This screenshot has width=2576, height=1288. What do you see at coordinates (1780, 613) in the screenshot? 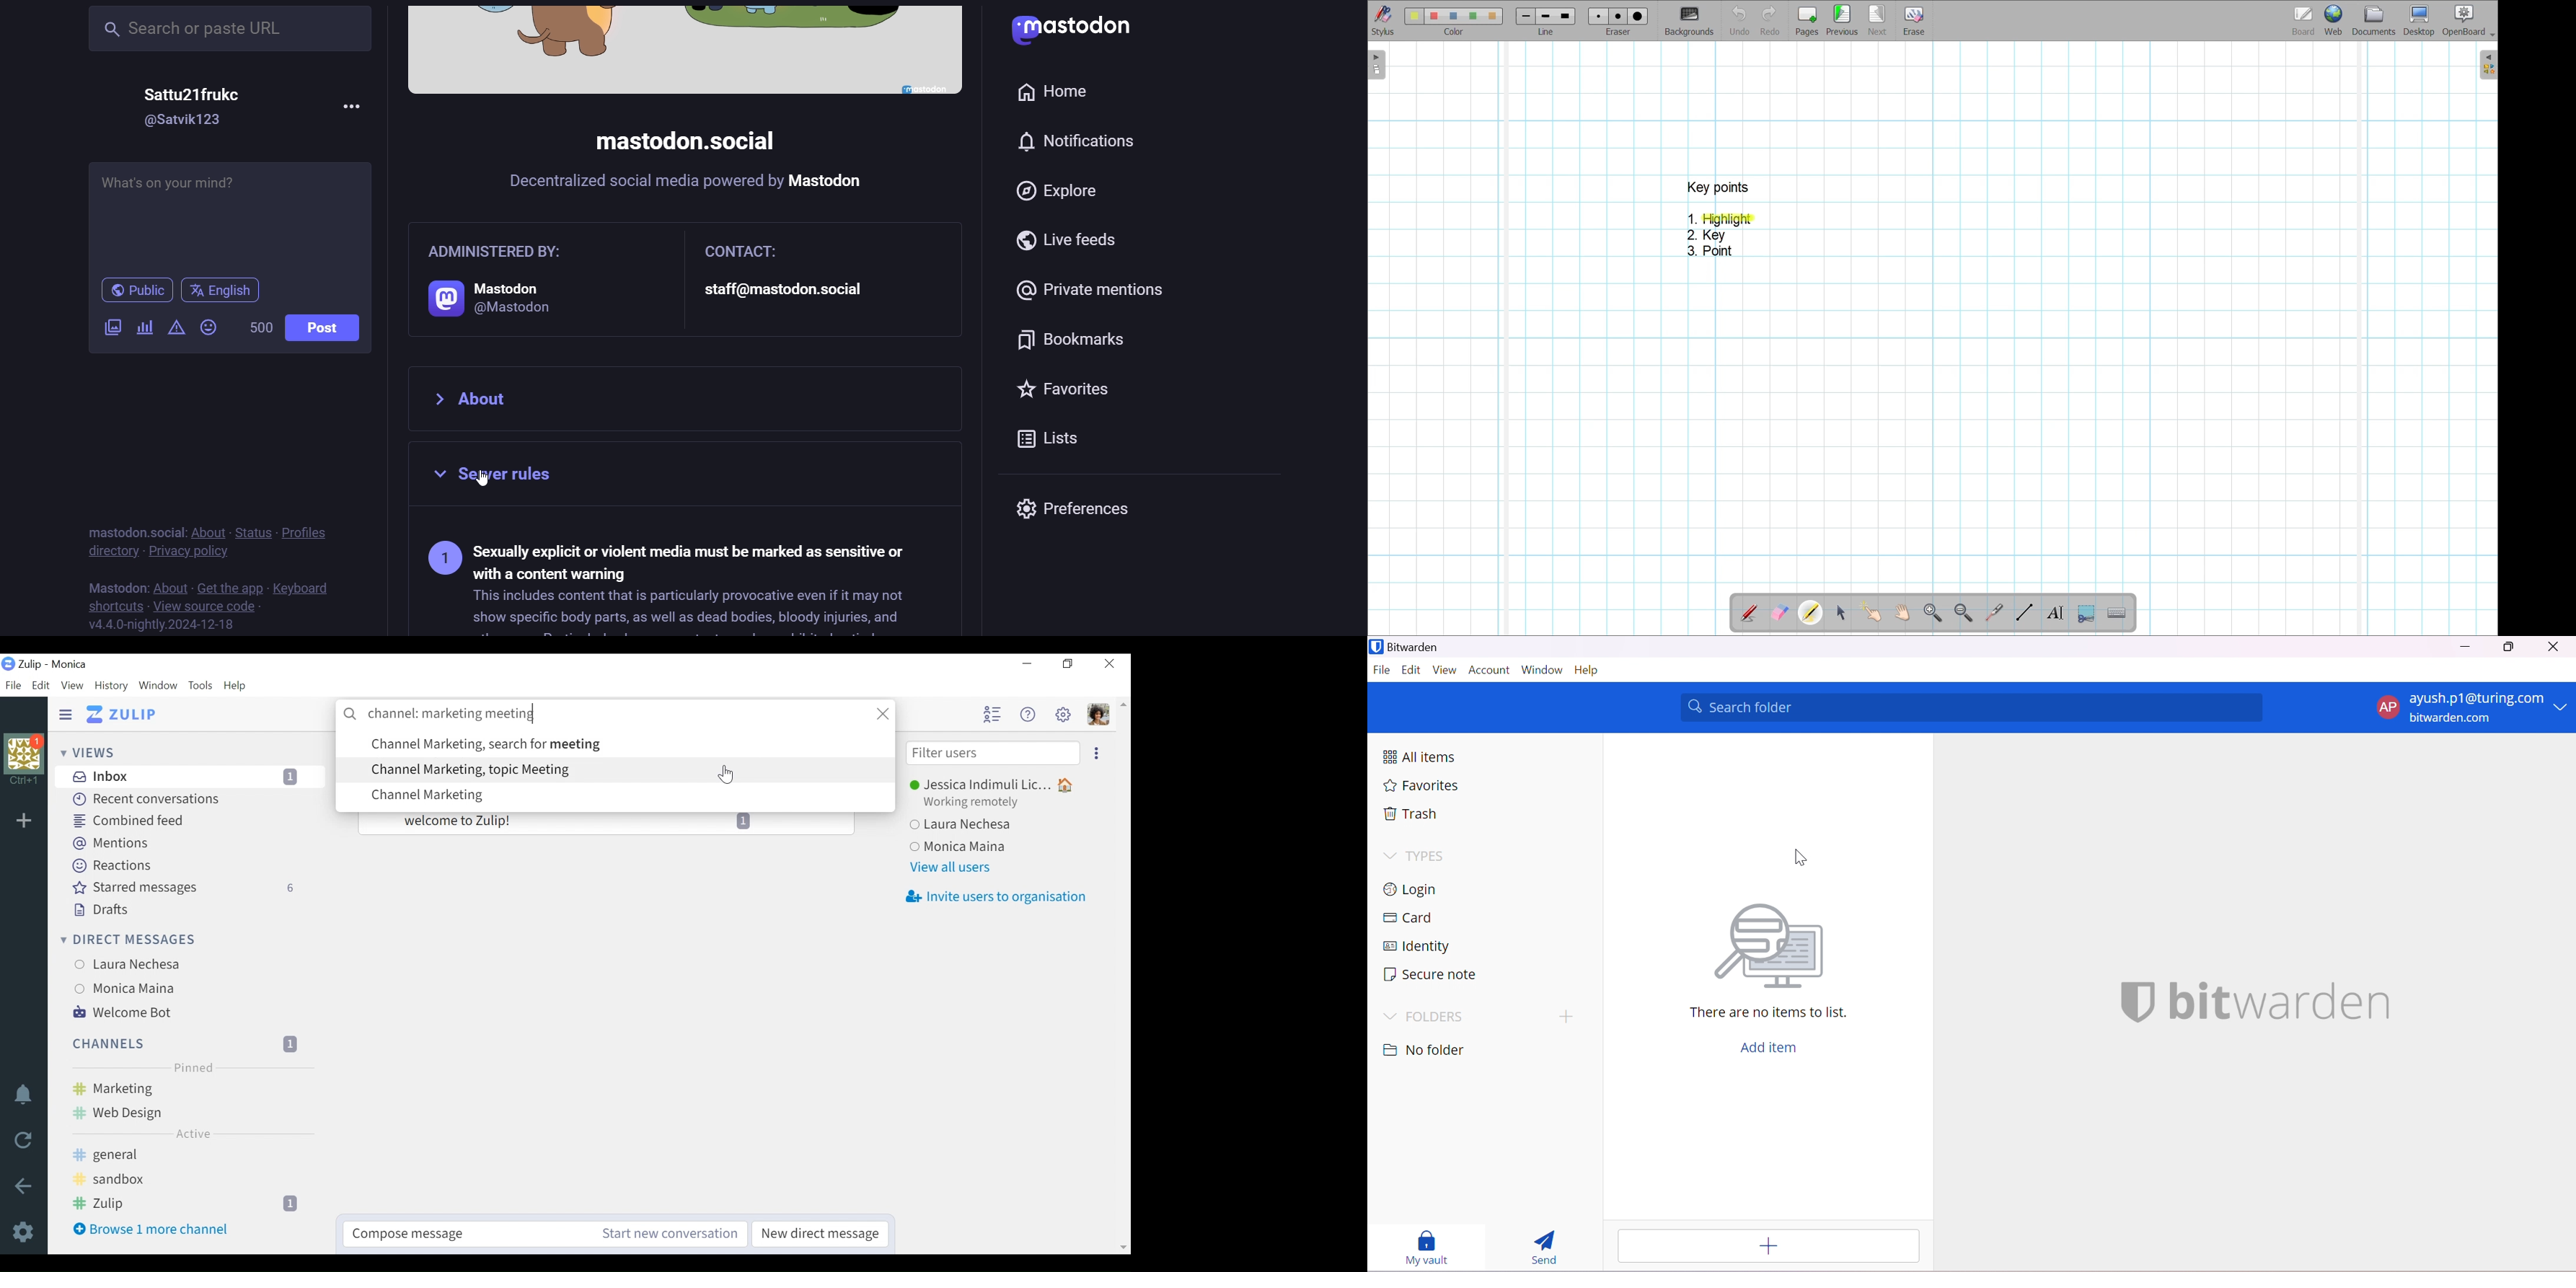
I see `Erase annotation` at bounding box center [1780, 613].